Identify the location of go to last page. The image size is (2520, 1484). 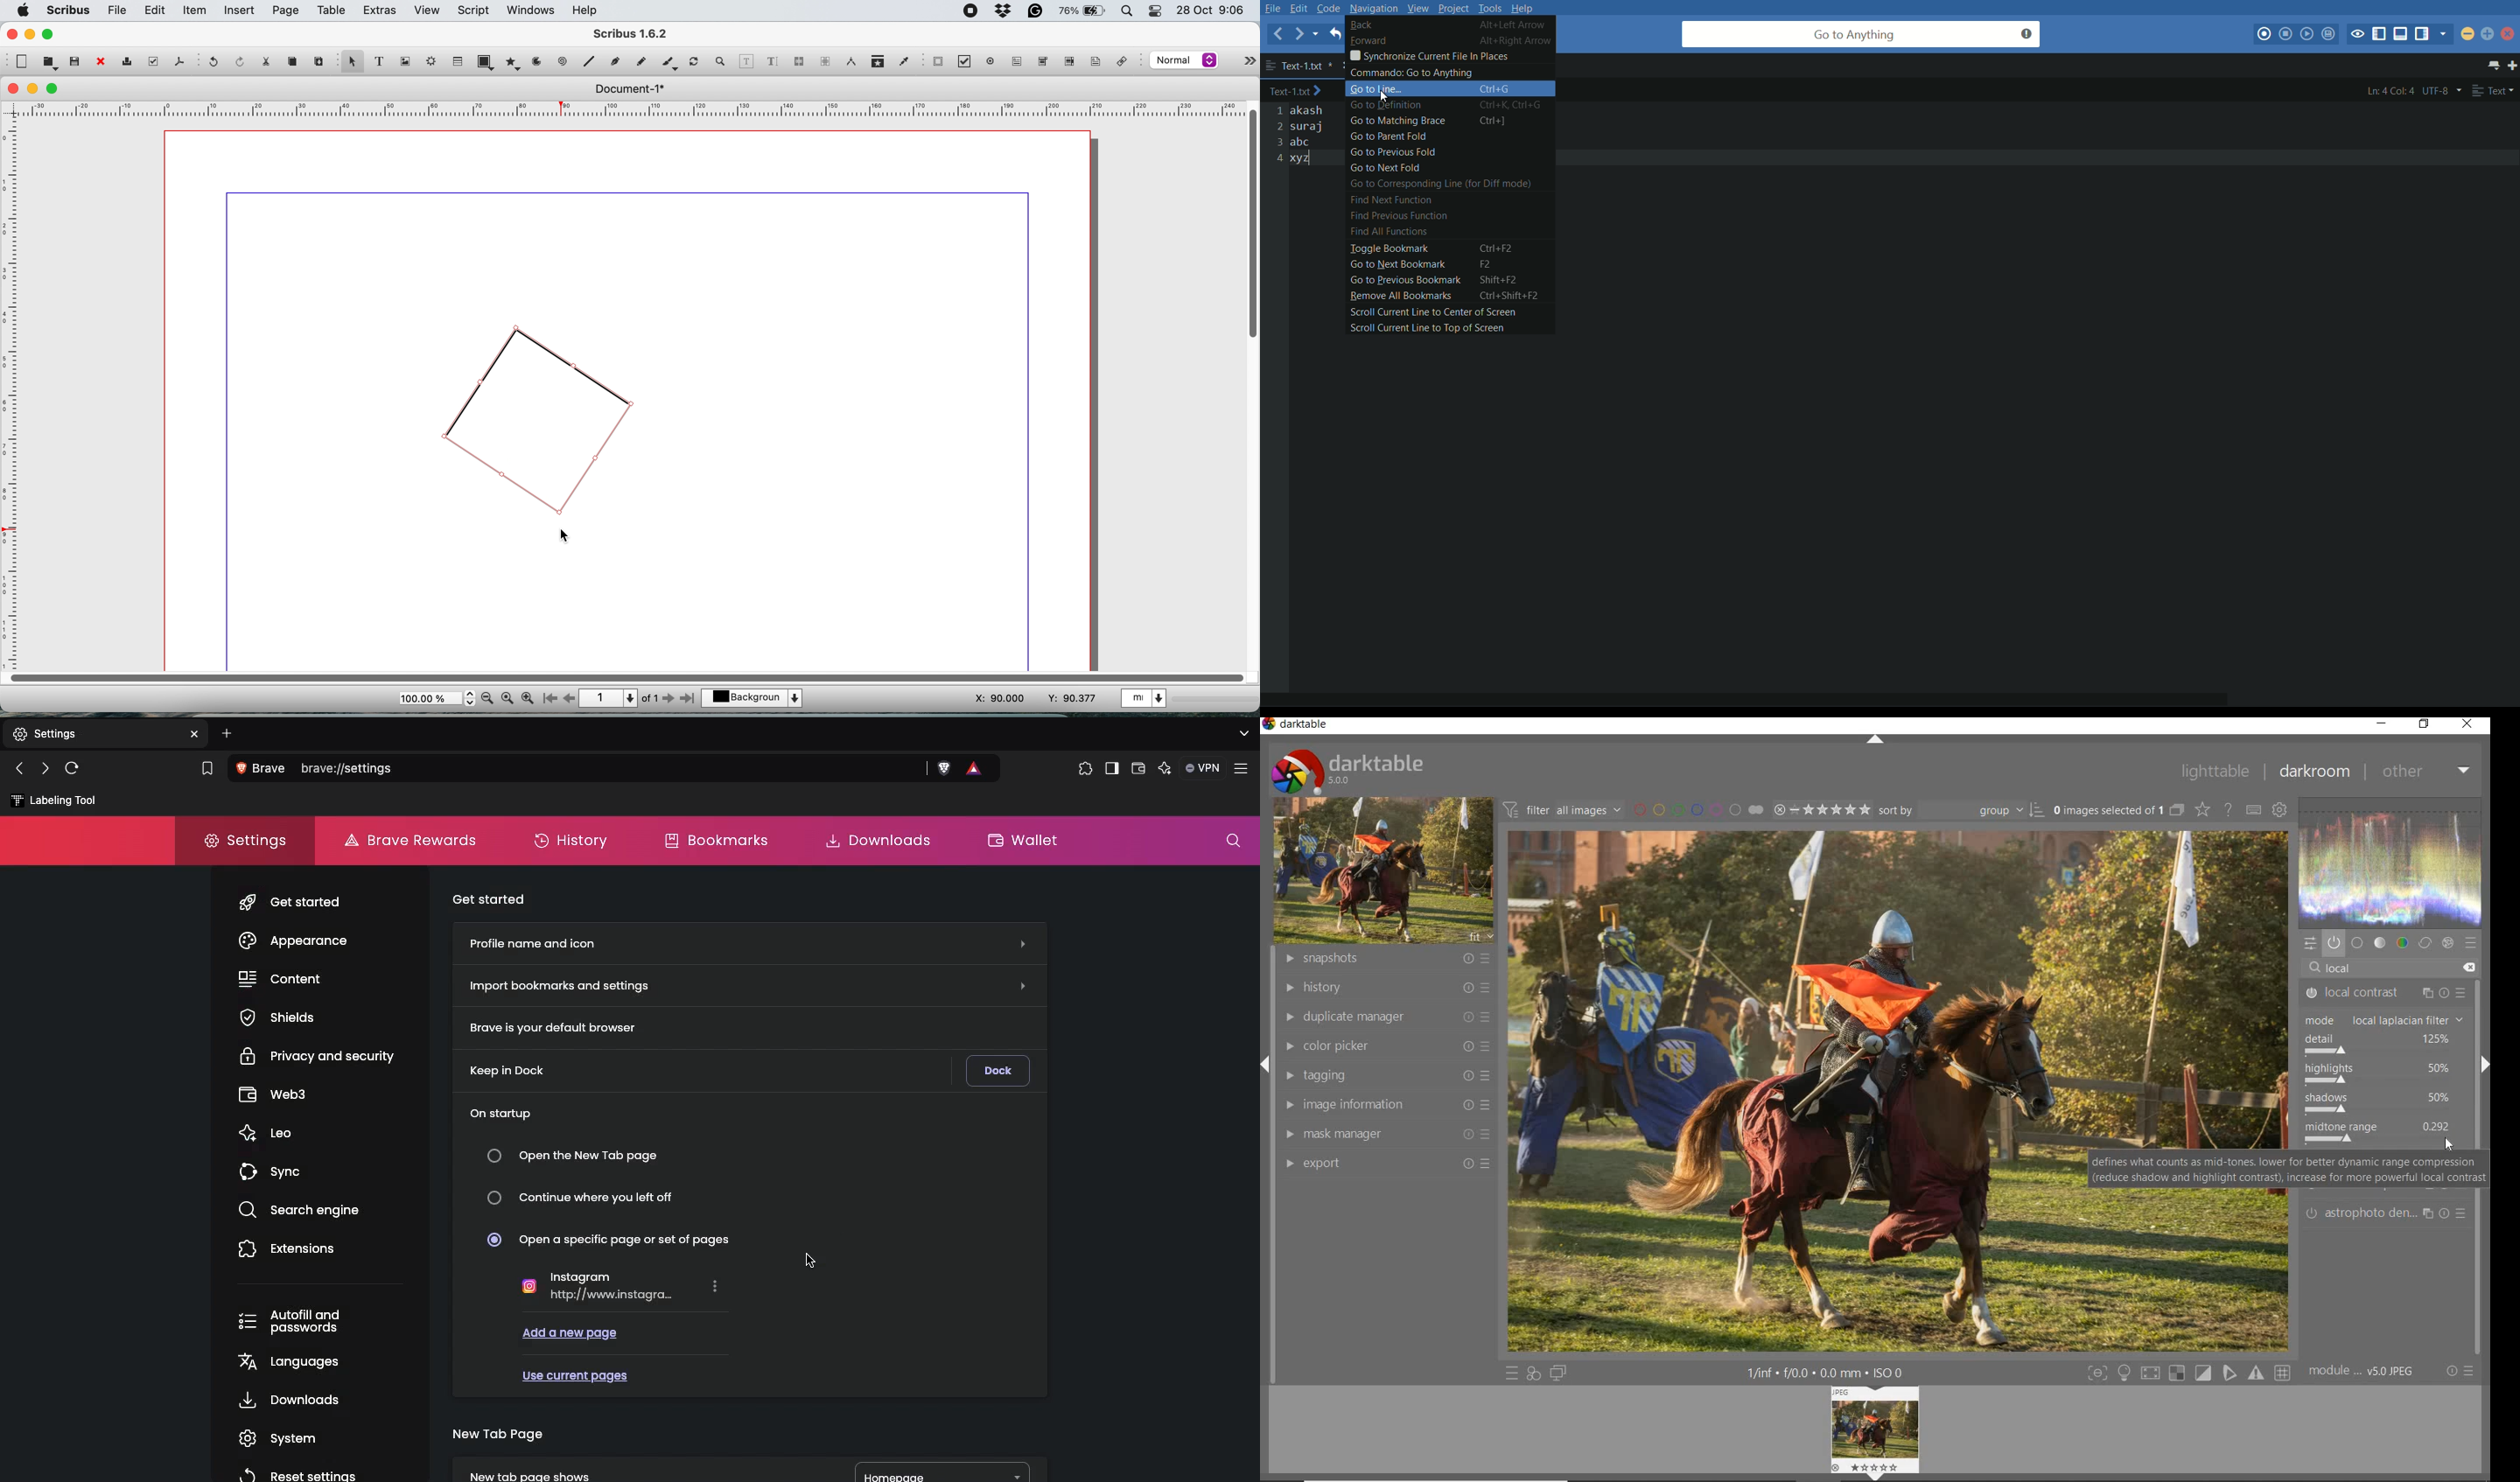
(690, 699).